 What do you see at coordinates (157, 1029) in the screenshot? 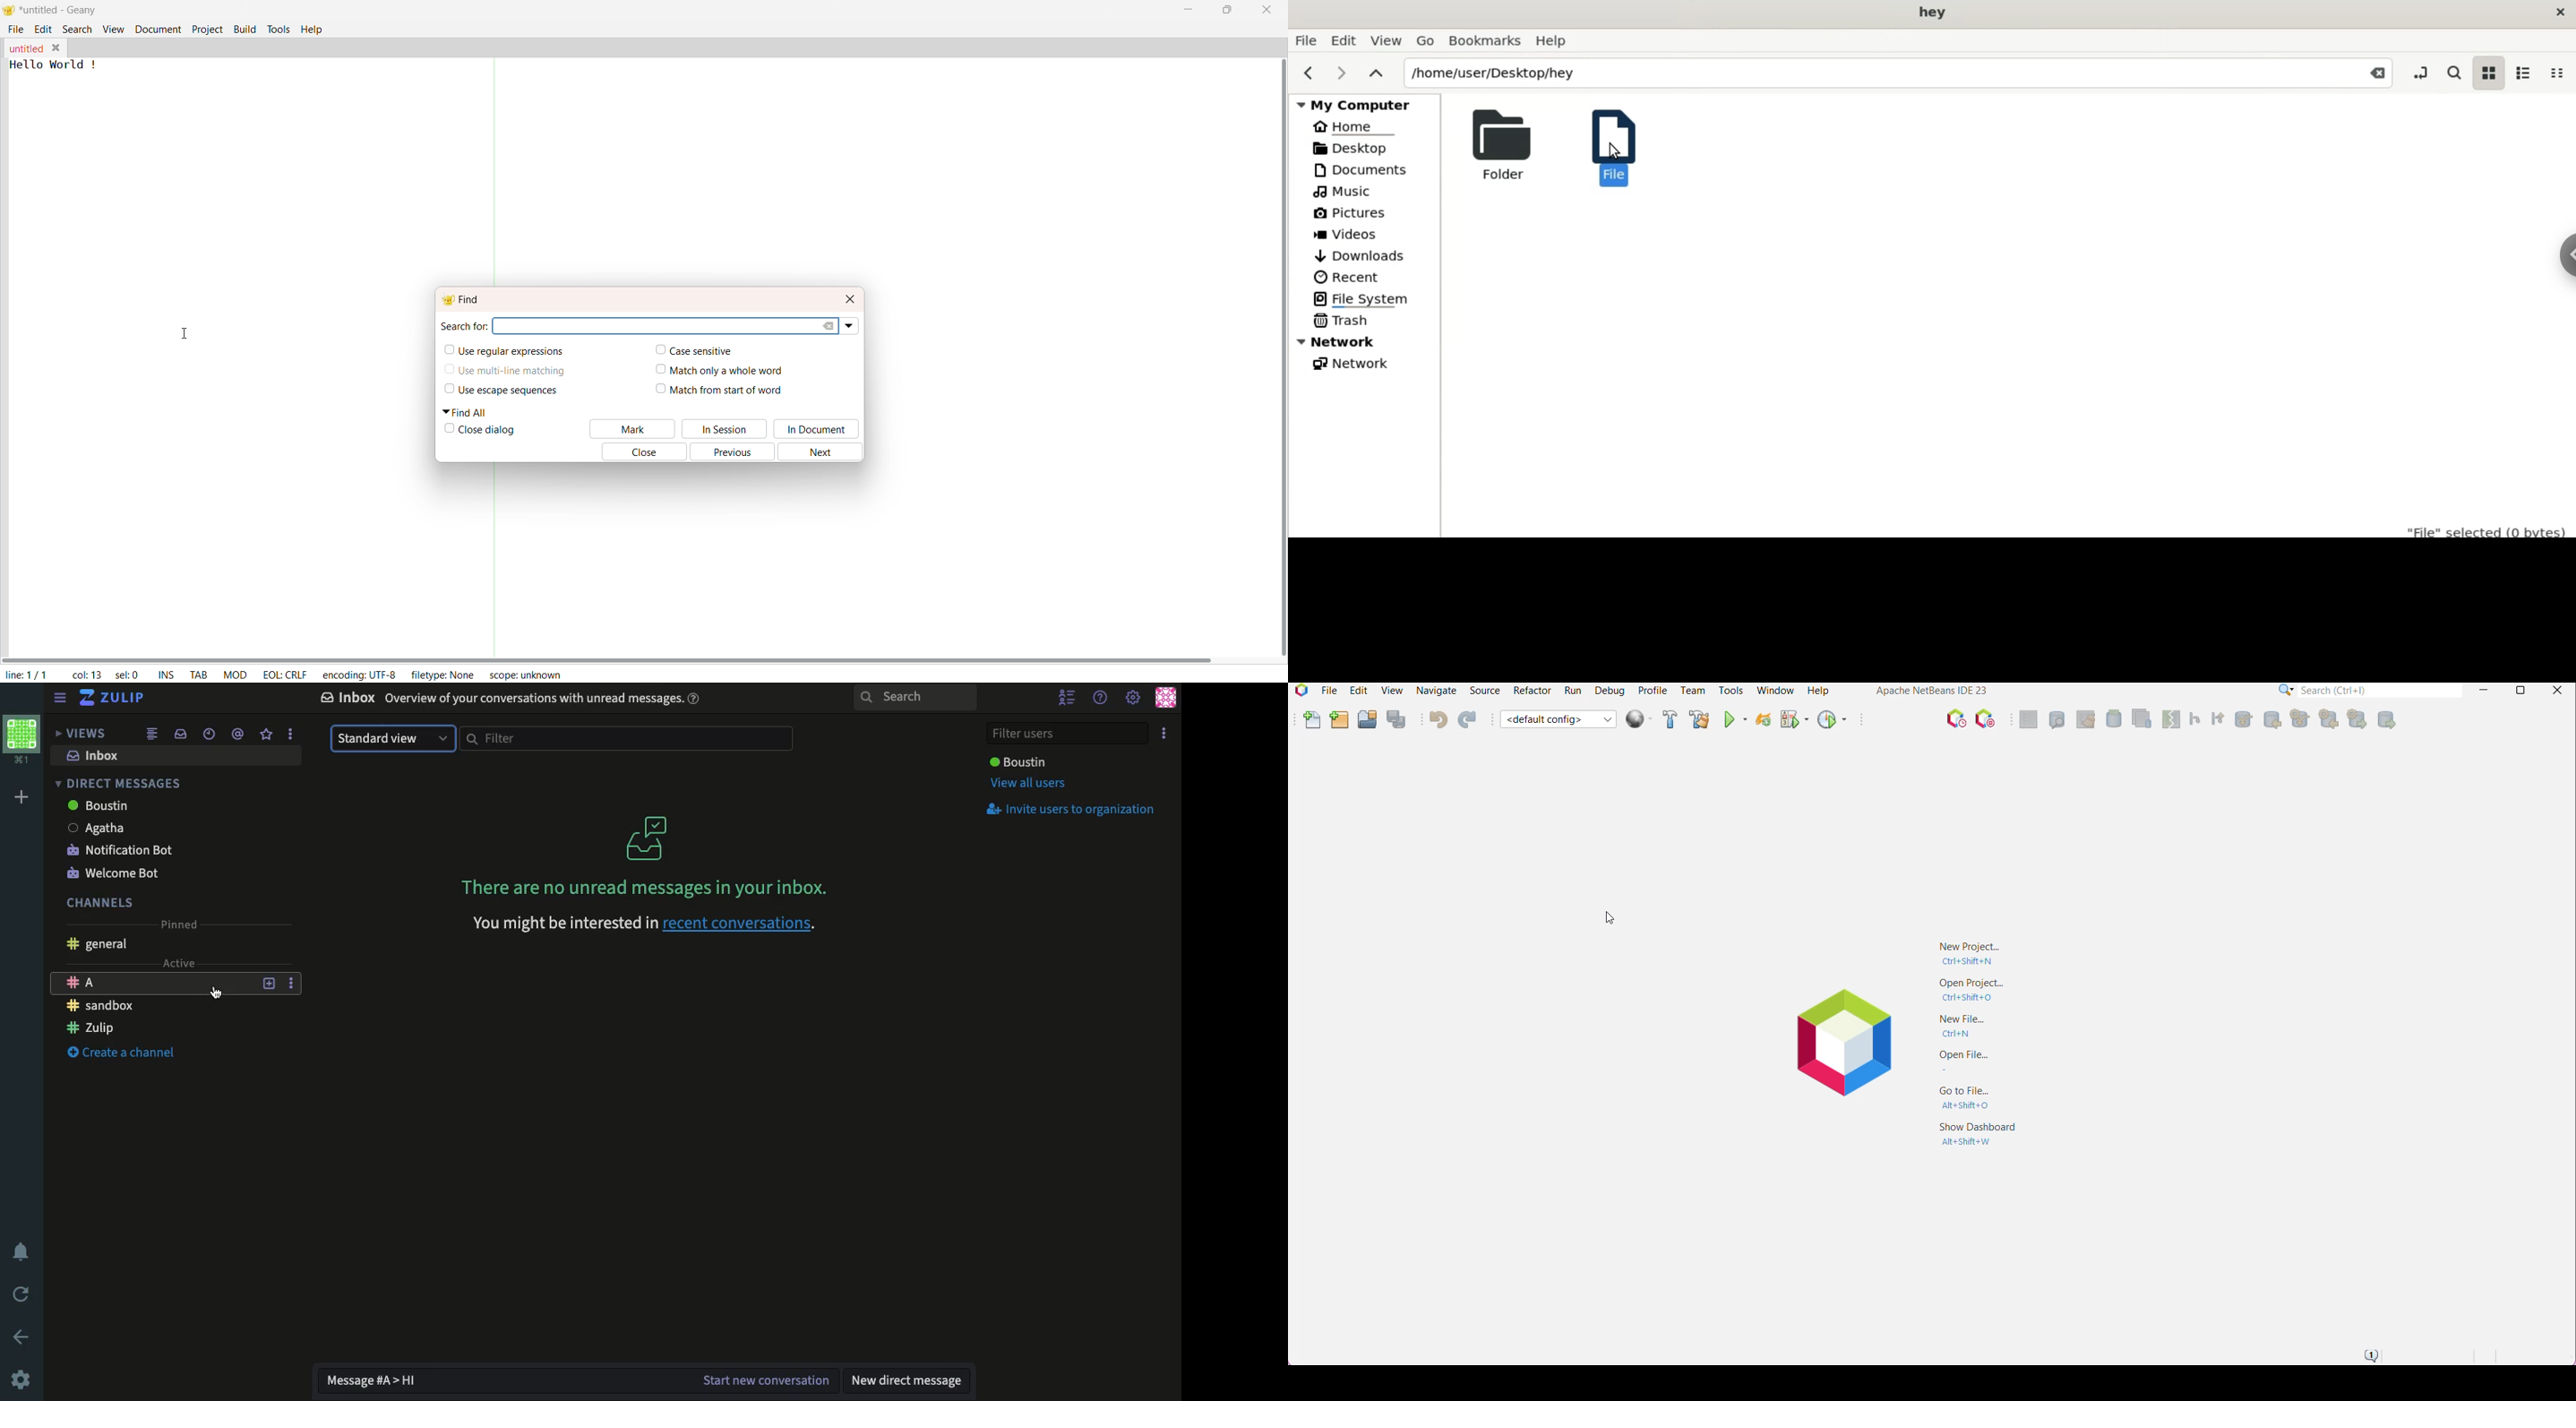
I see `Channel Zulip ` at bounding box center [157, 1029].